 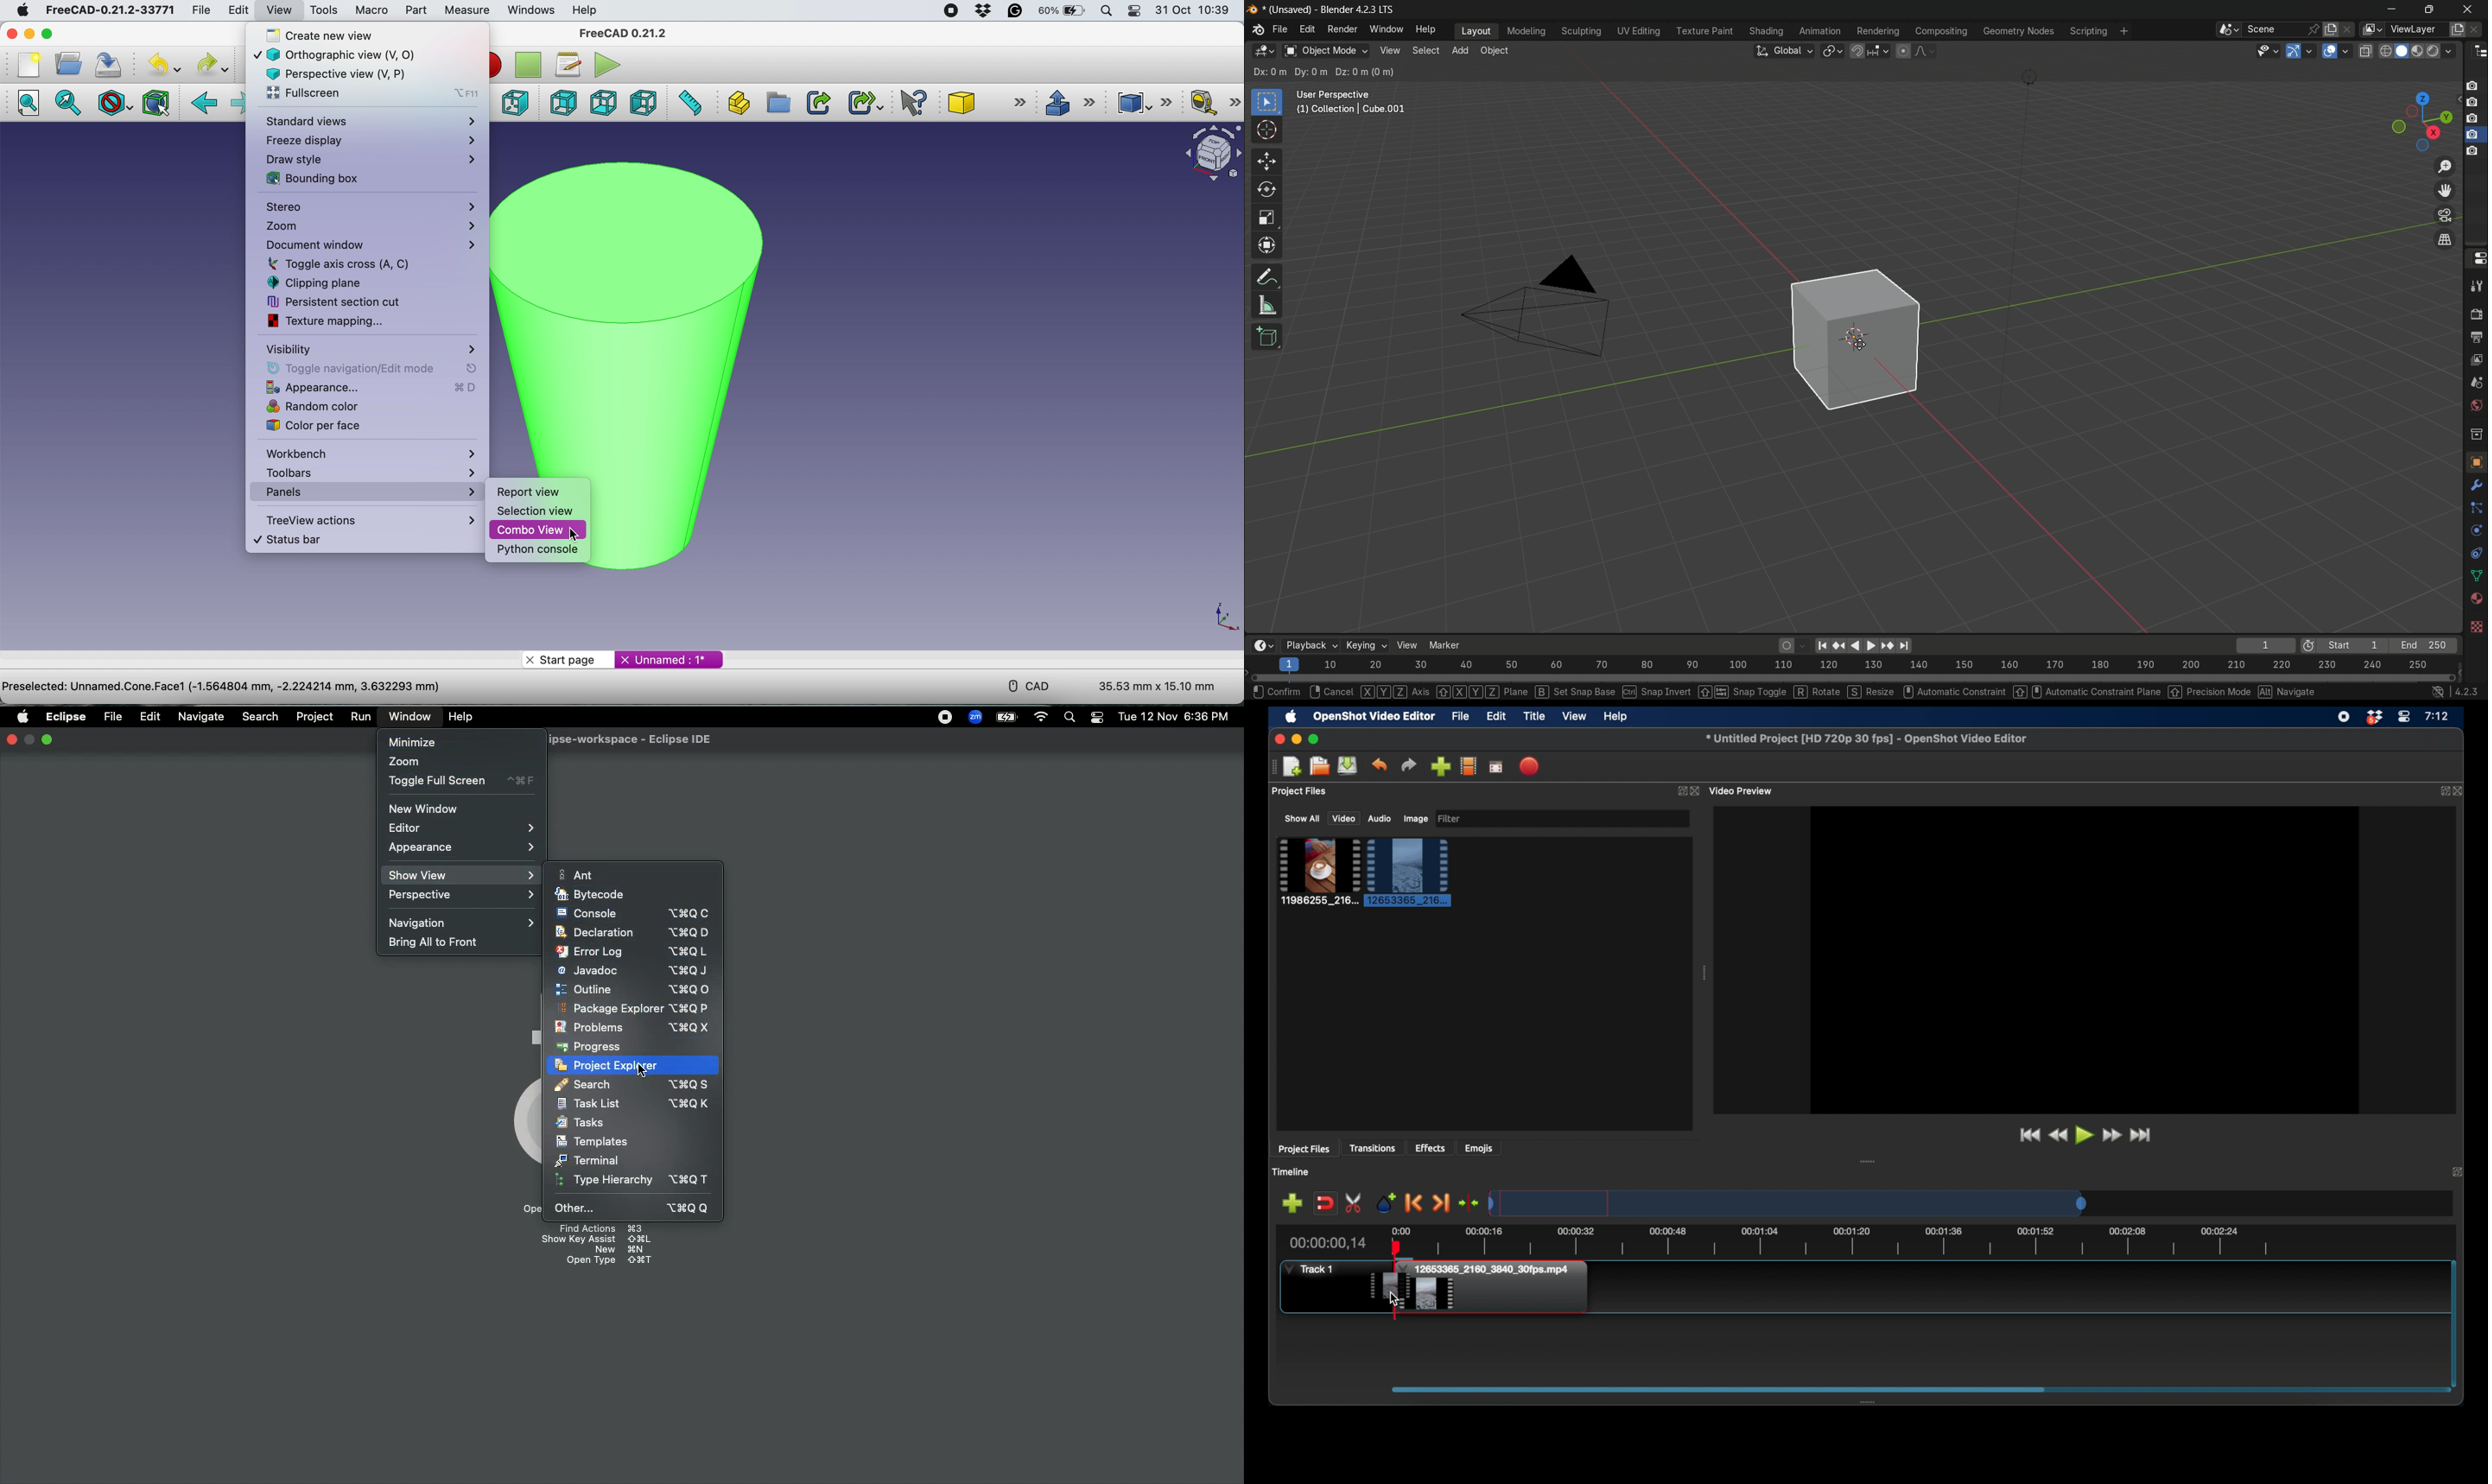 What do you see at coordinates (2476, 404) in the screenshot?
I see `world` at bounding box center [2476, 404].